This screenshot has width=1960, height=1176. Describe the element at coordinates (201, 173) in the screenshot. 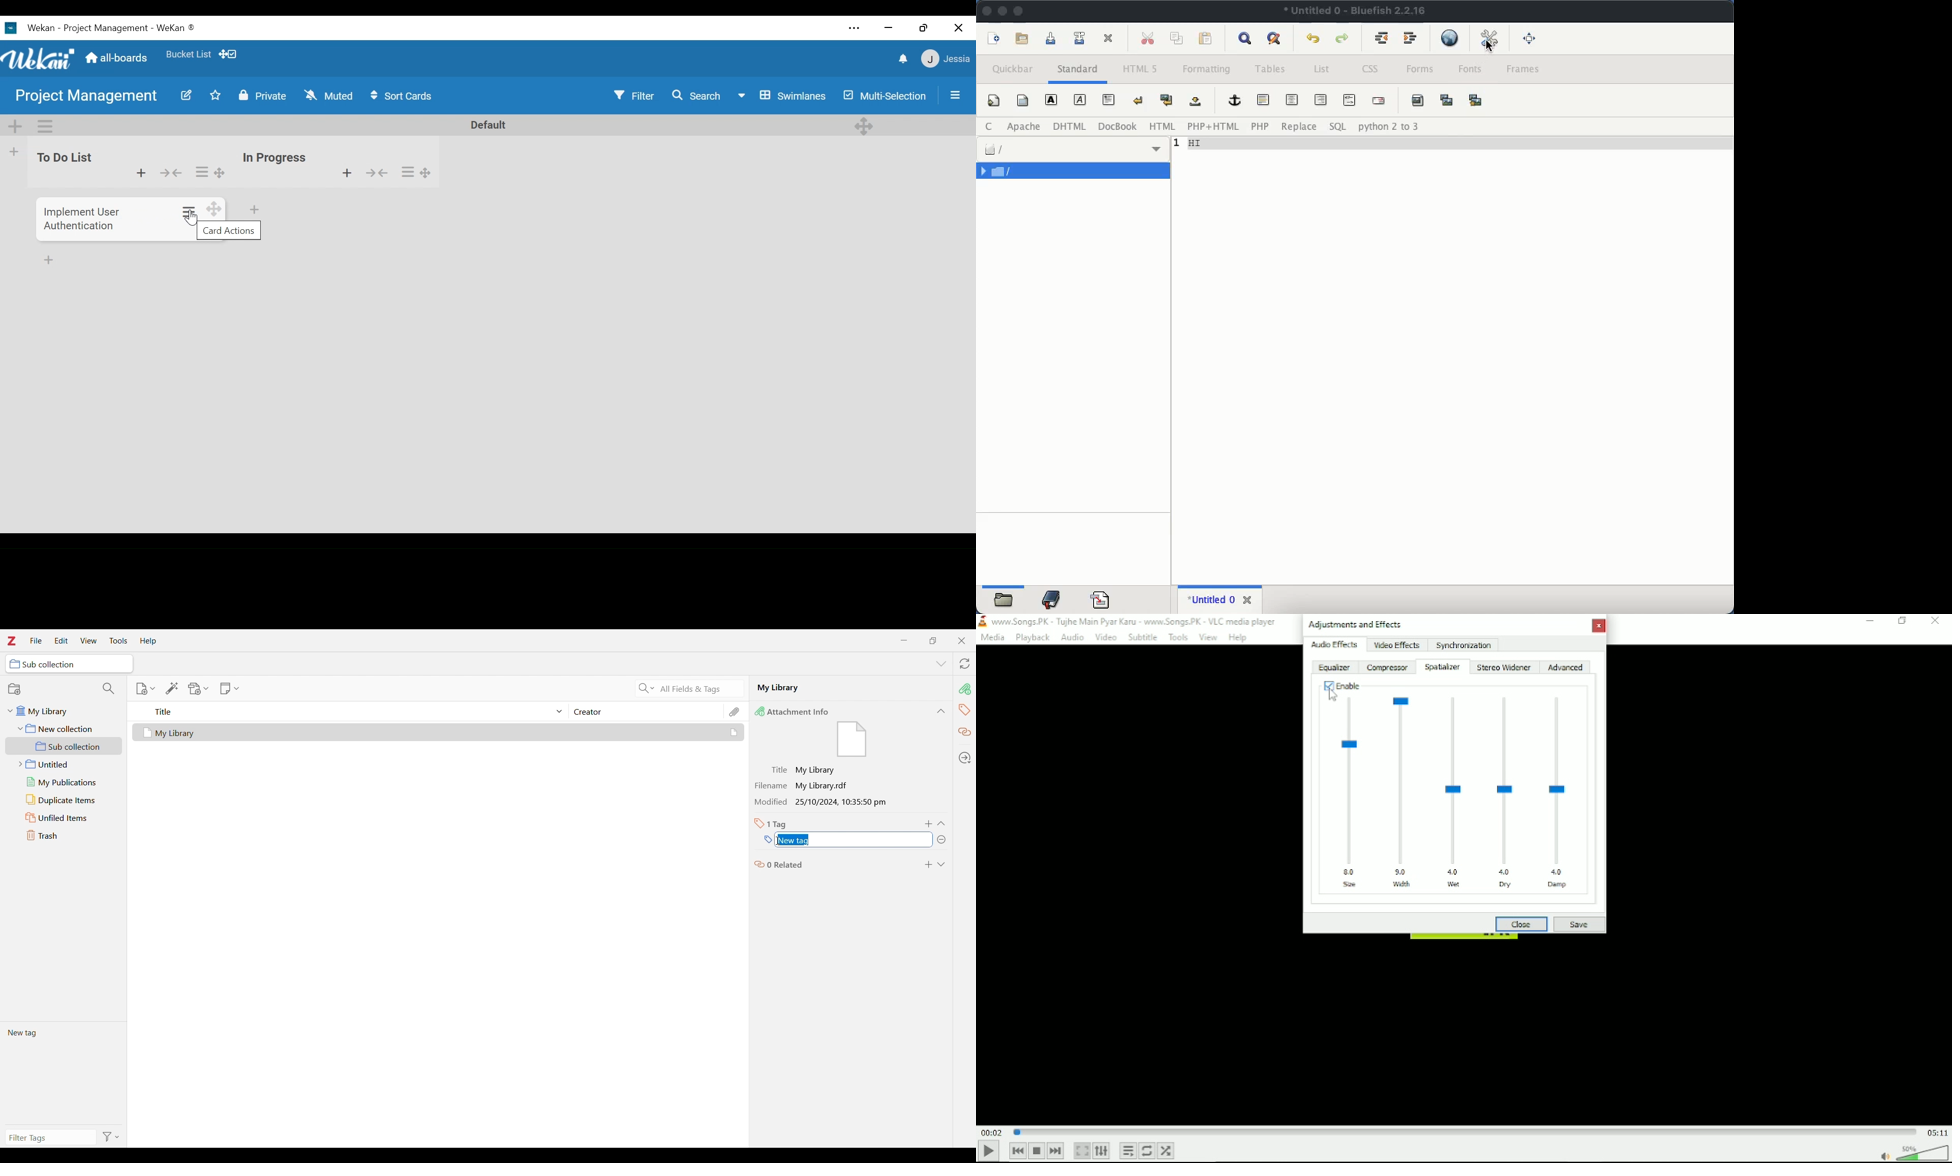

I see `list actions` at that location.